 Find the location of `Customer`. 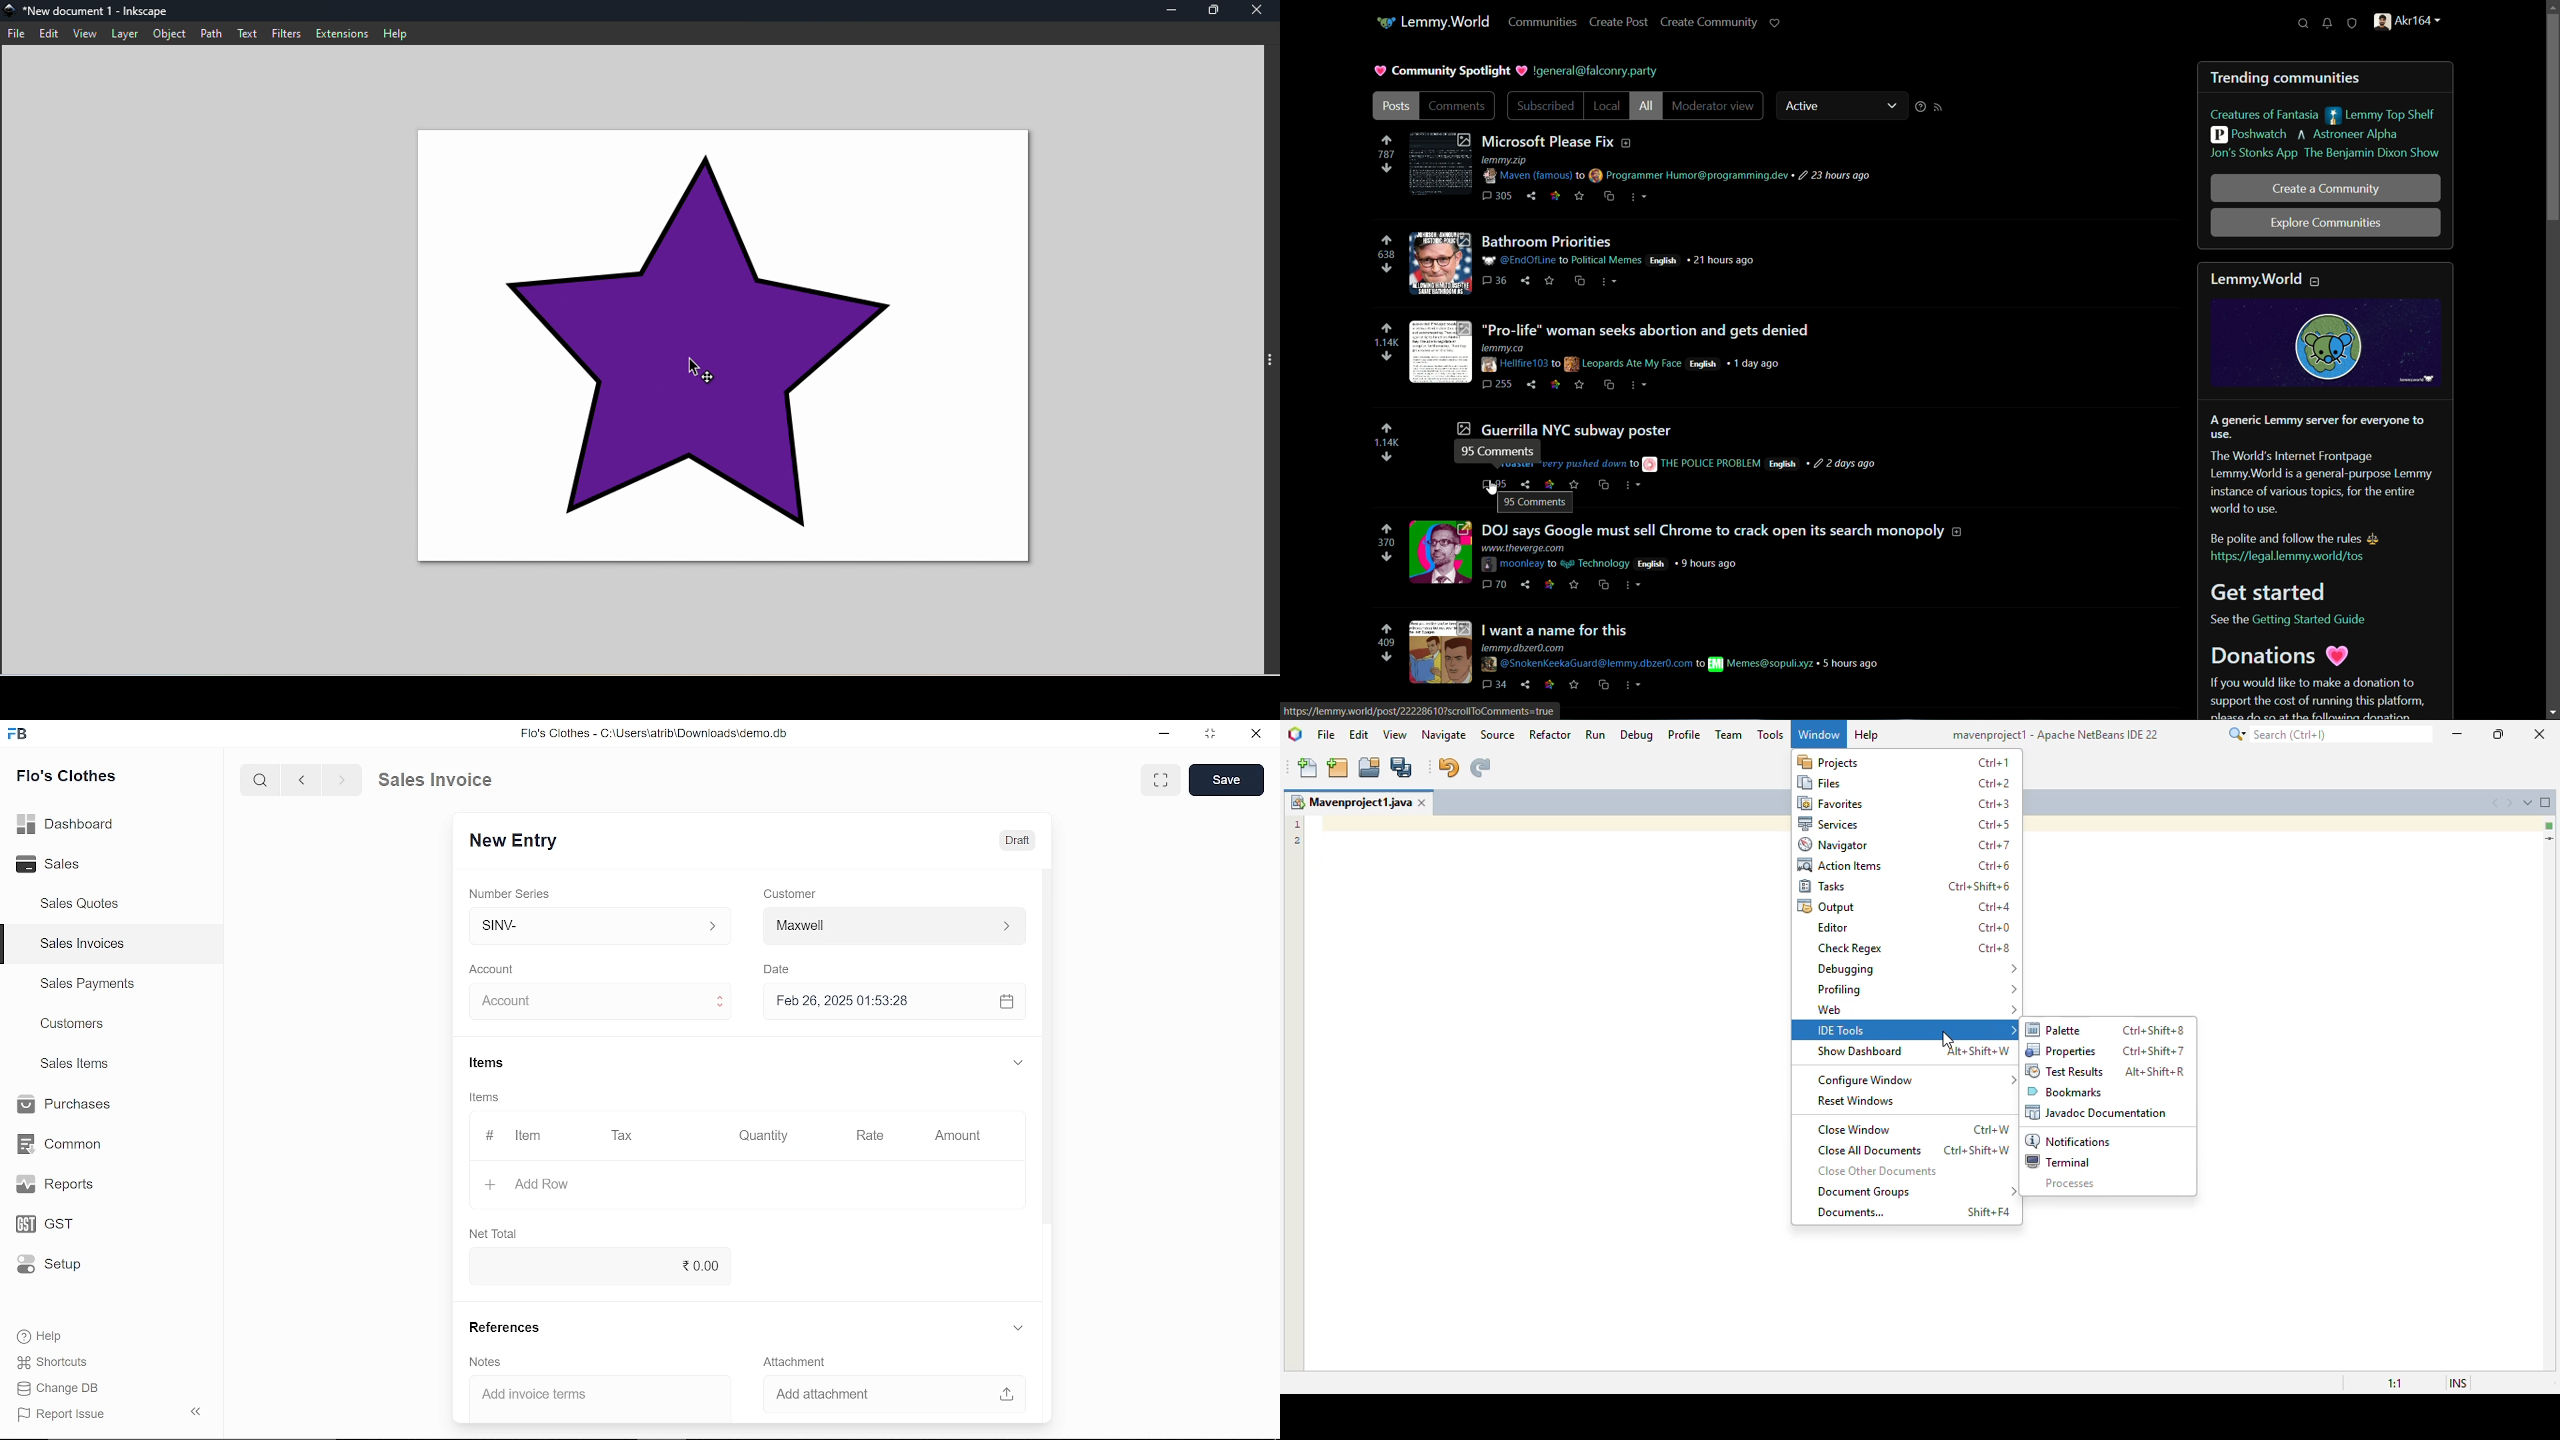

Customer is located at coordinates (792, 893).